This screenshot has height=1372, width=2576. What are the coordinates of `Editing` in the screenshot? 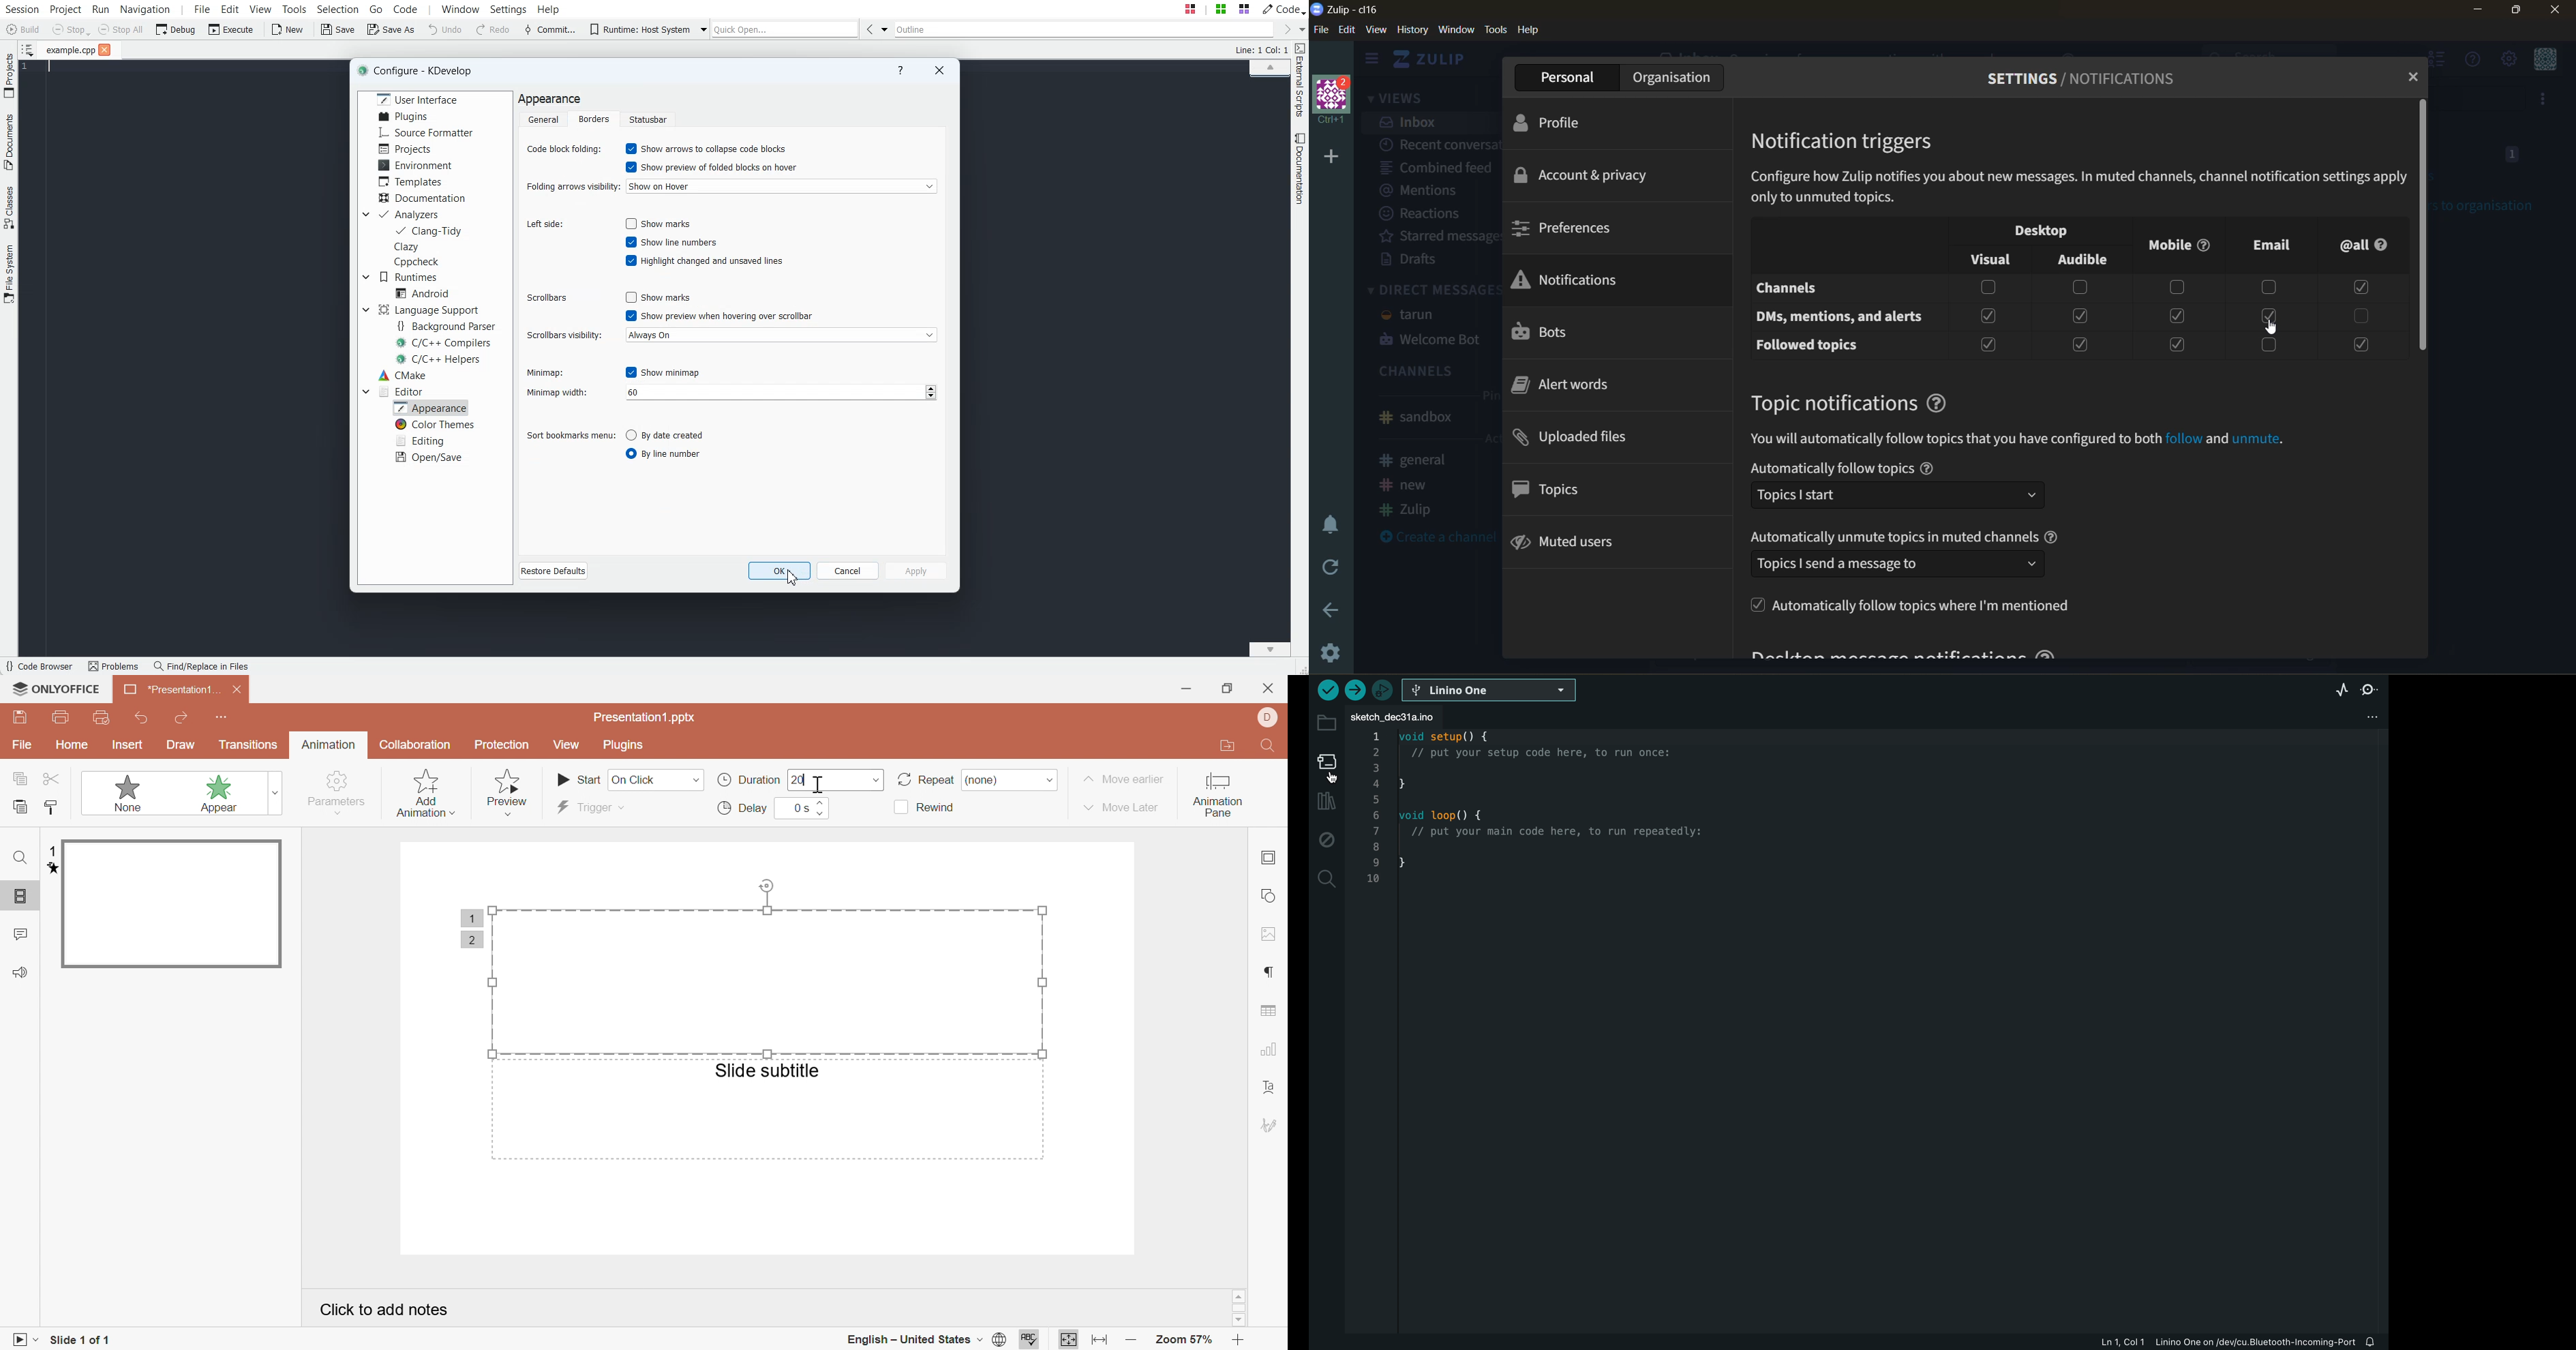 It's located at (423, 440).